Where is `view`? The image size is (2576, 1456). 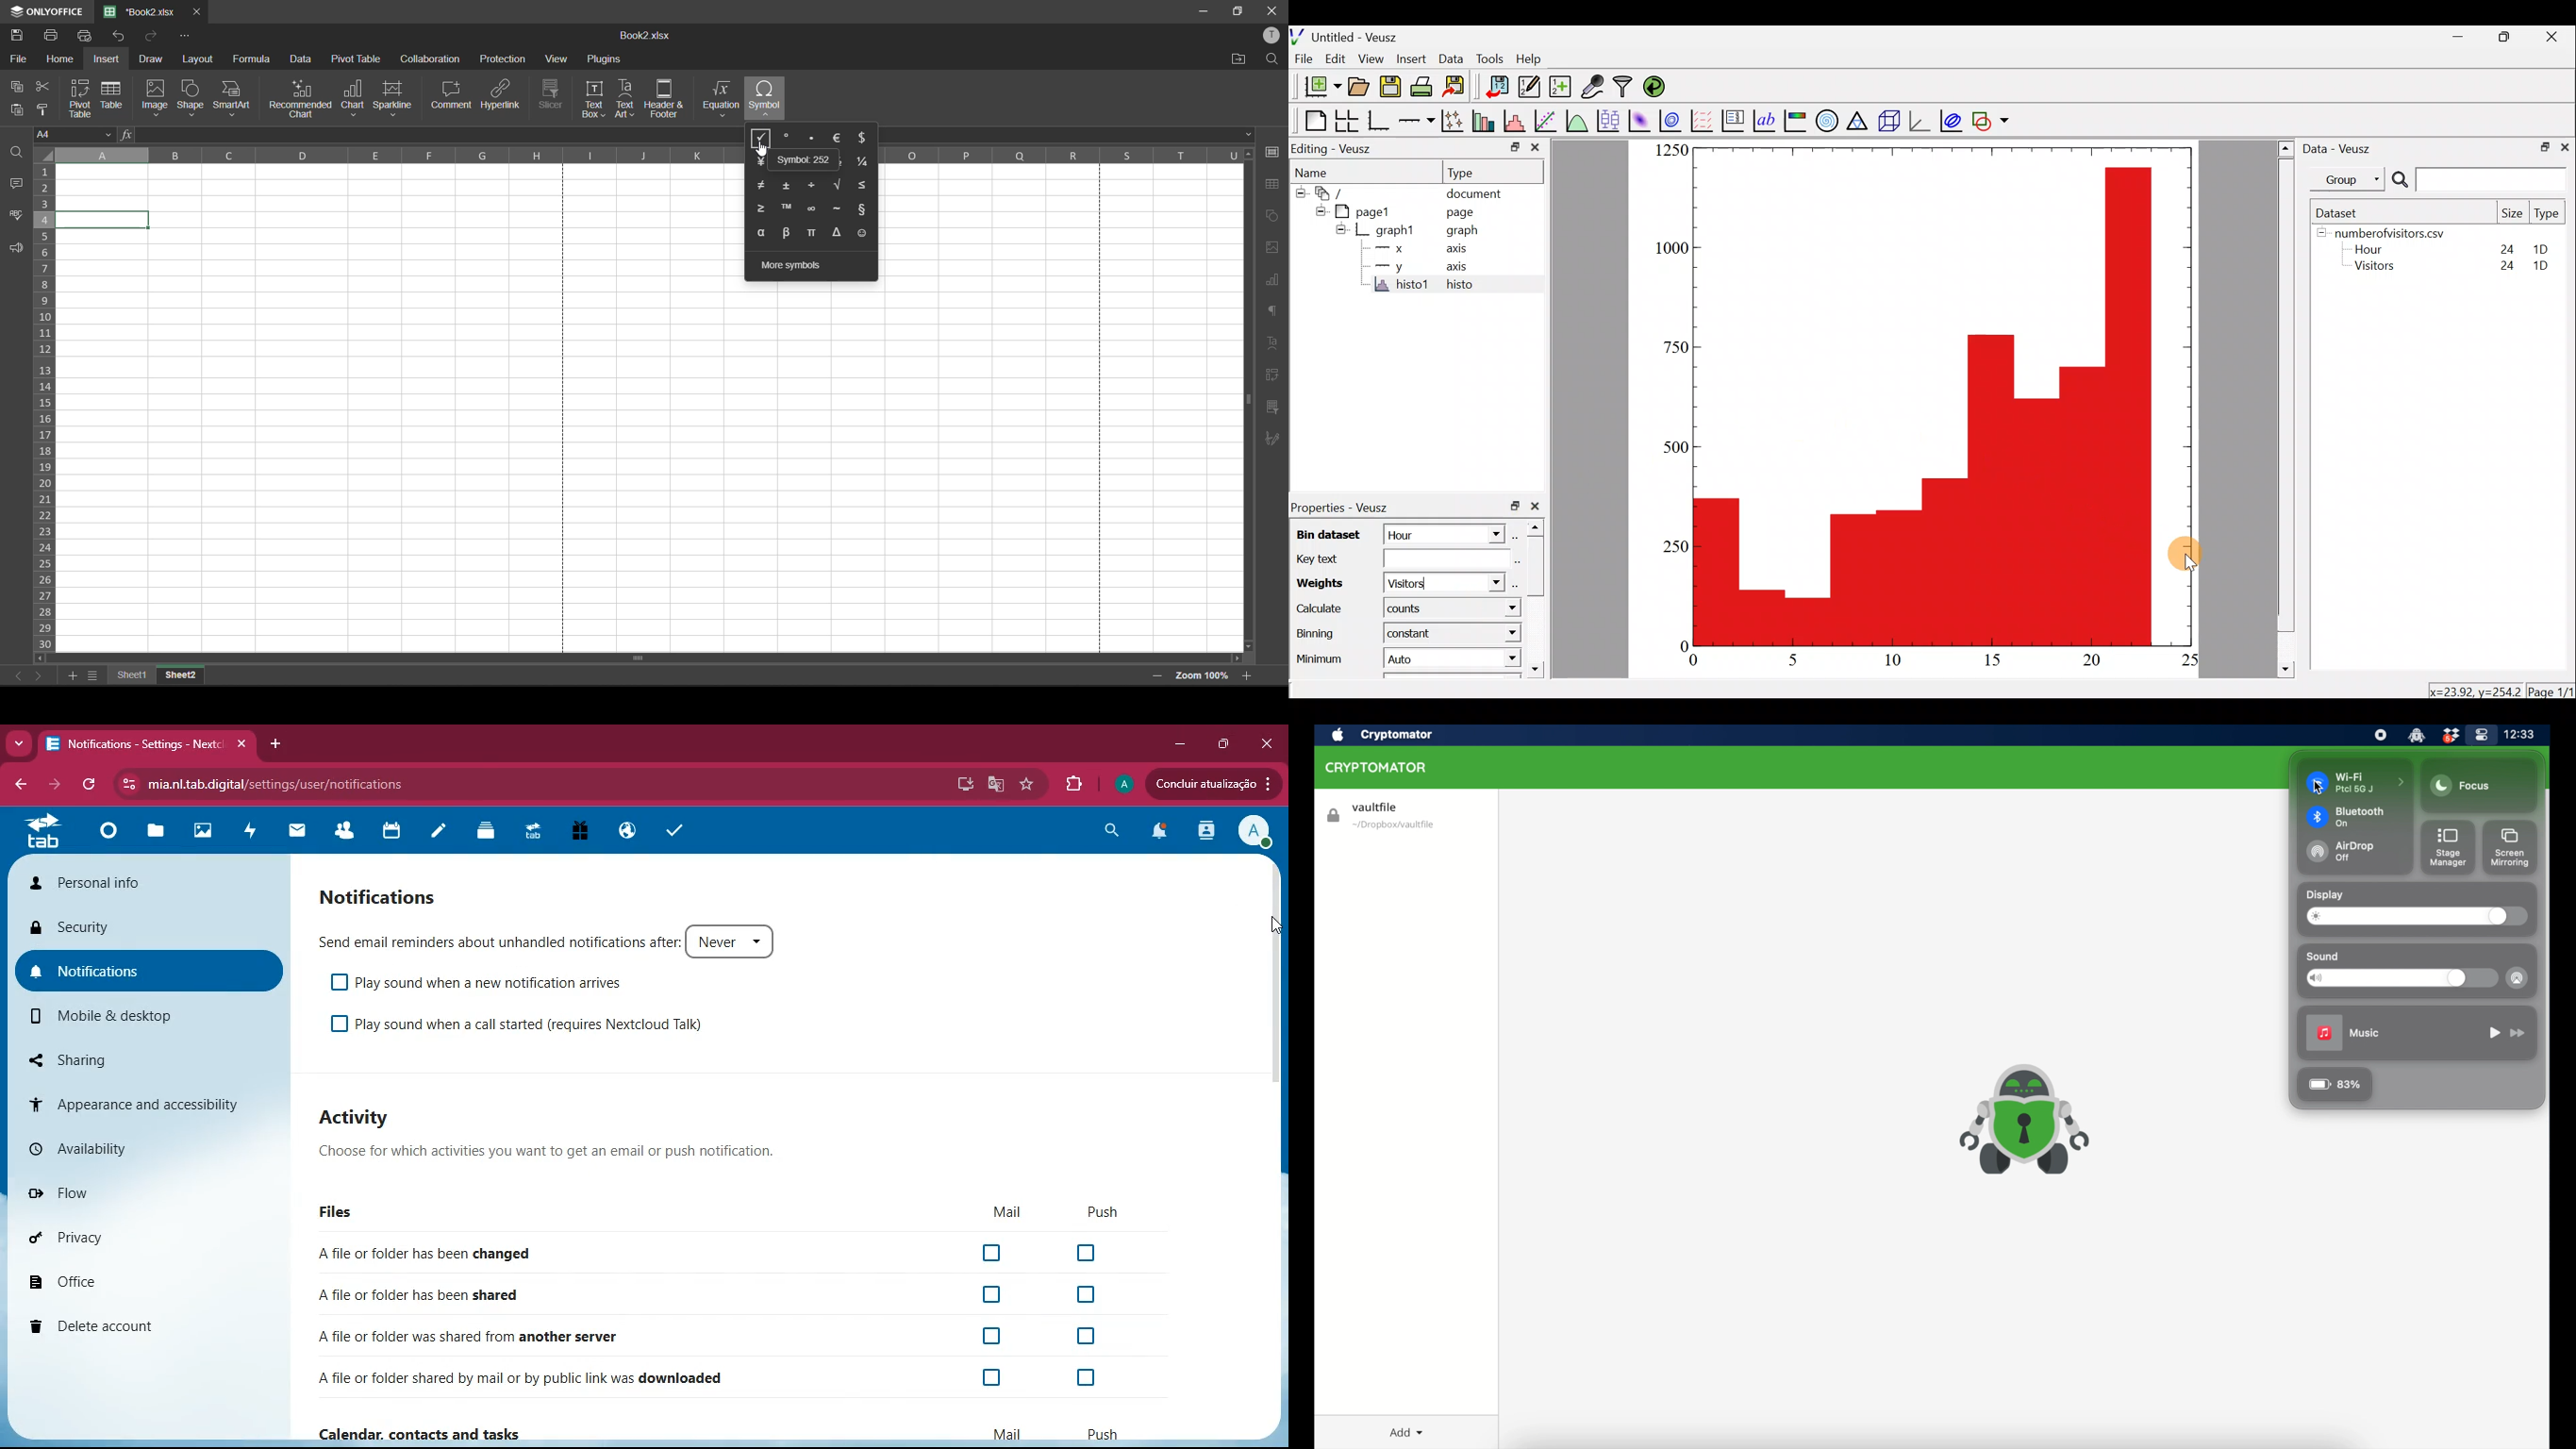
view is located at coordinates (556, 60).